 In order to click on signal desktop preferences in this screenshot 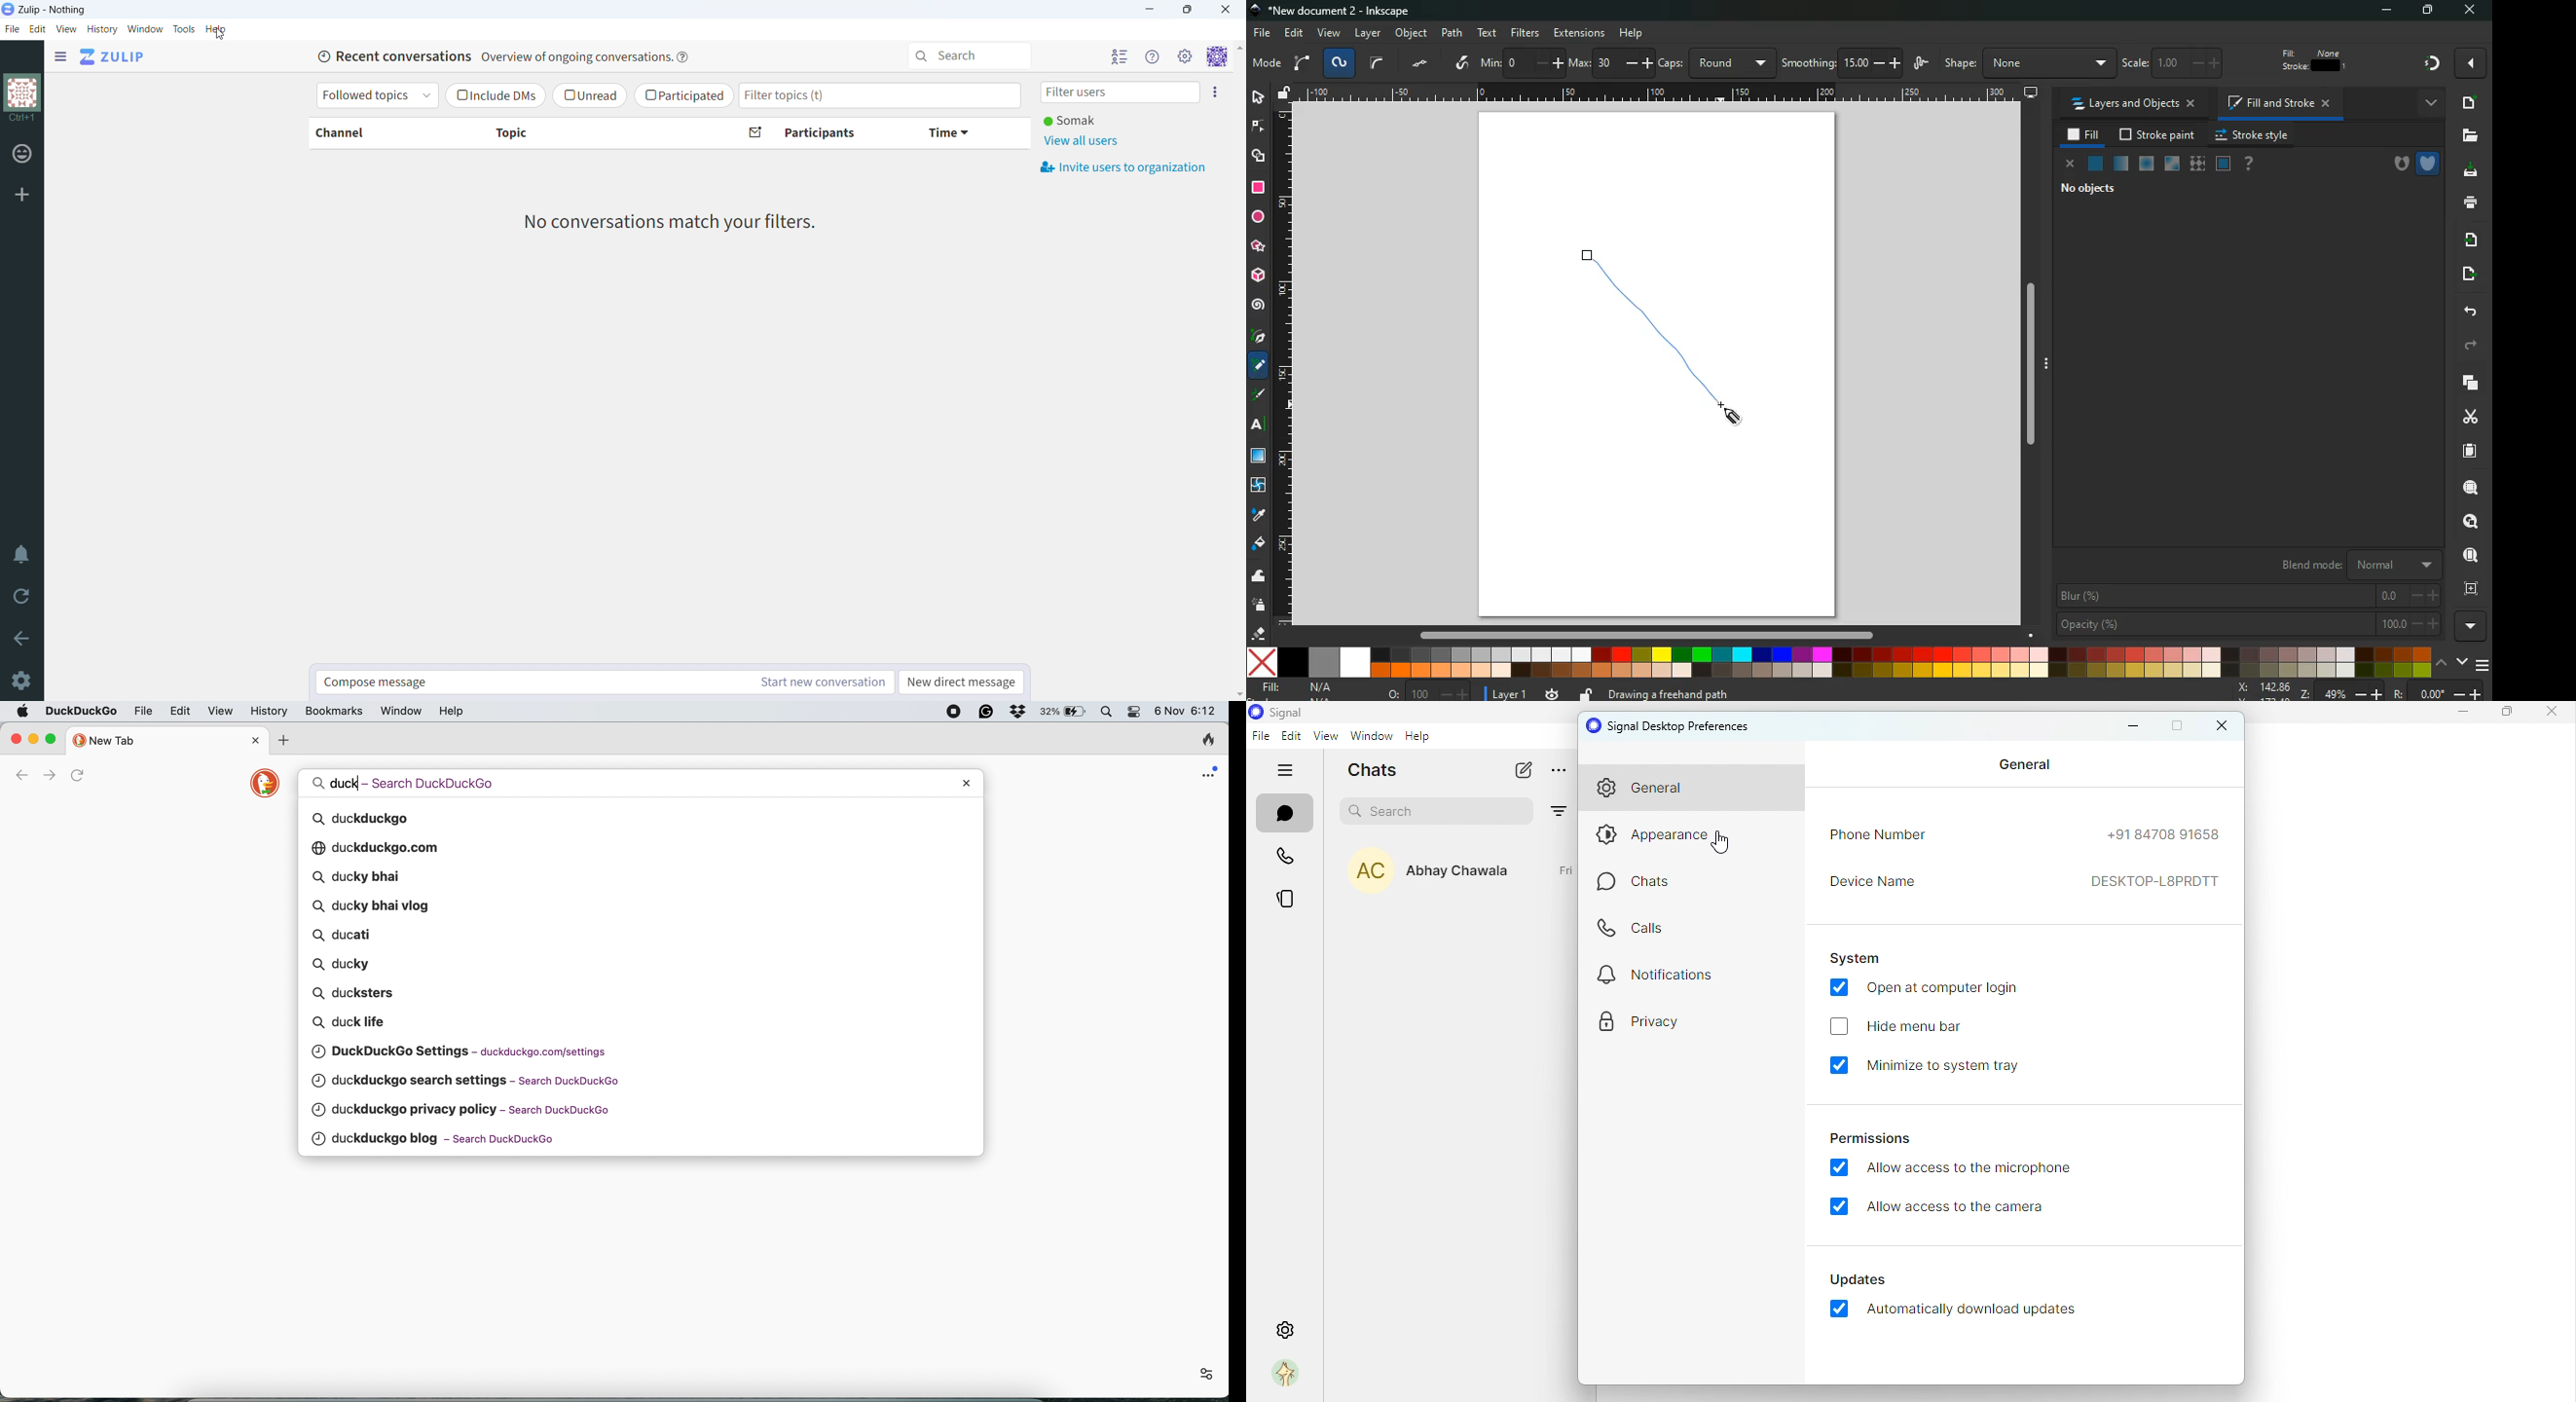, I will do `click(1674, 725)`.